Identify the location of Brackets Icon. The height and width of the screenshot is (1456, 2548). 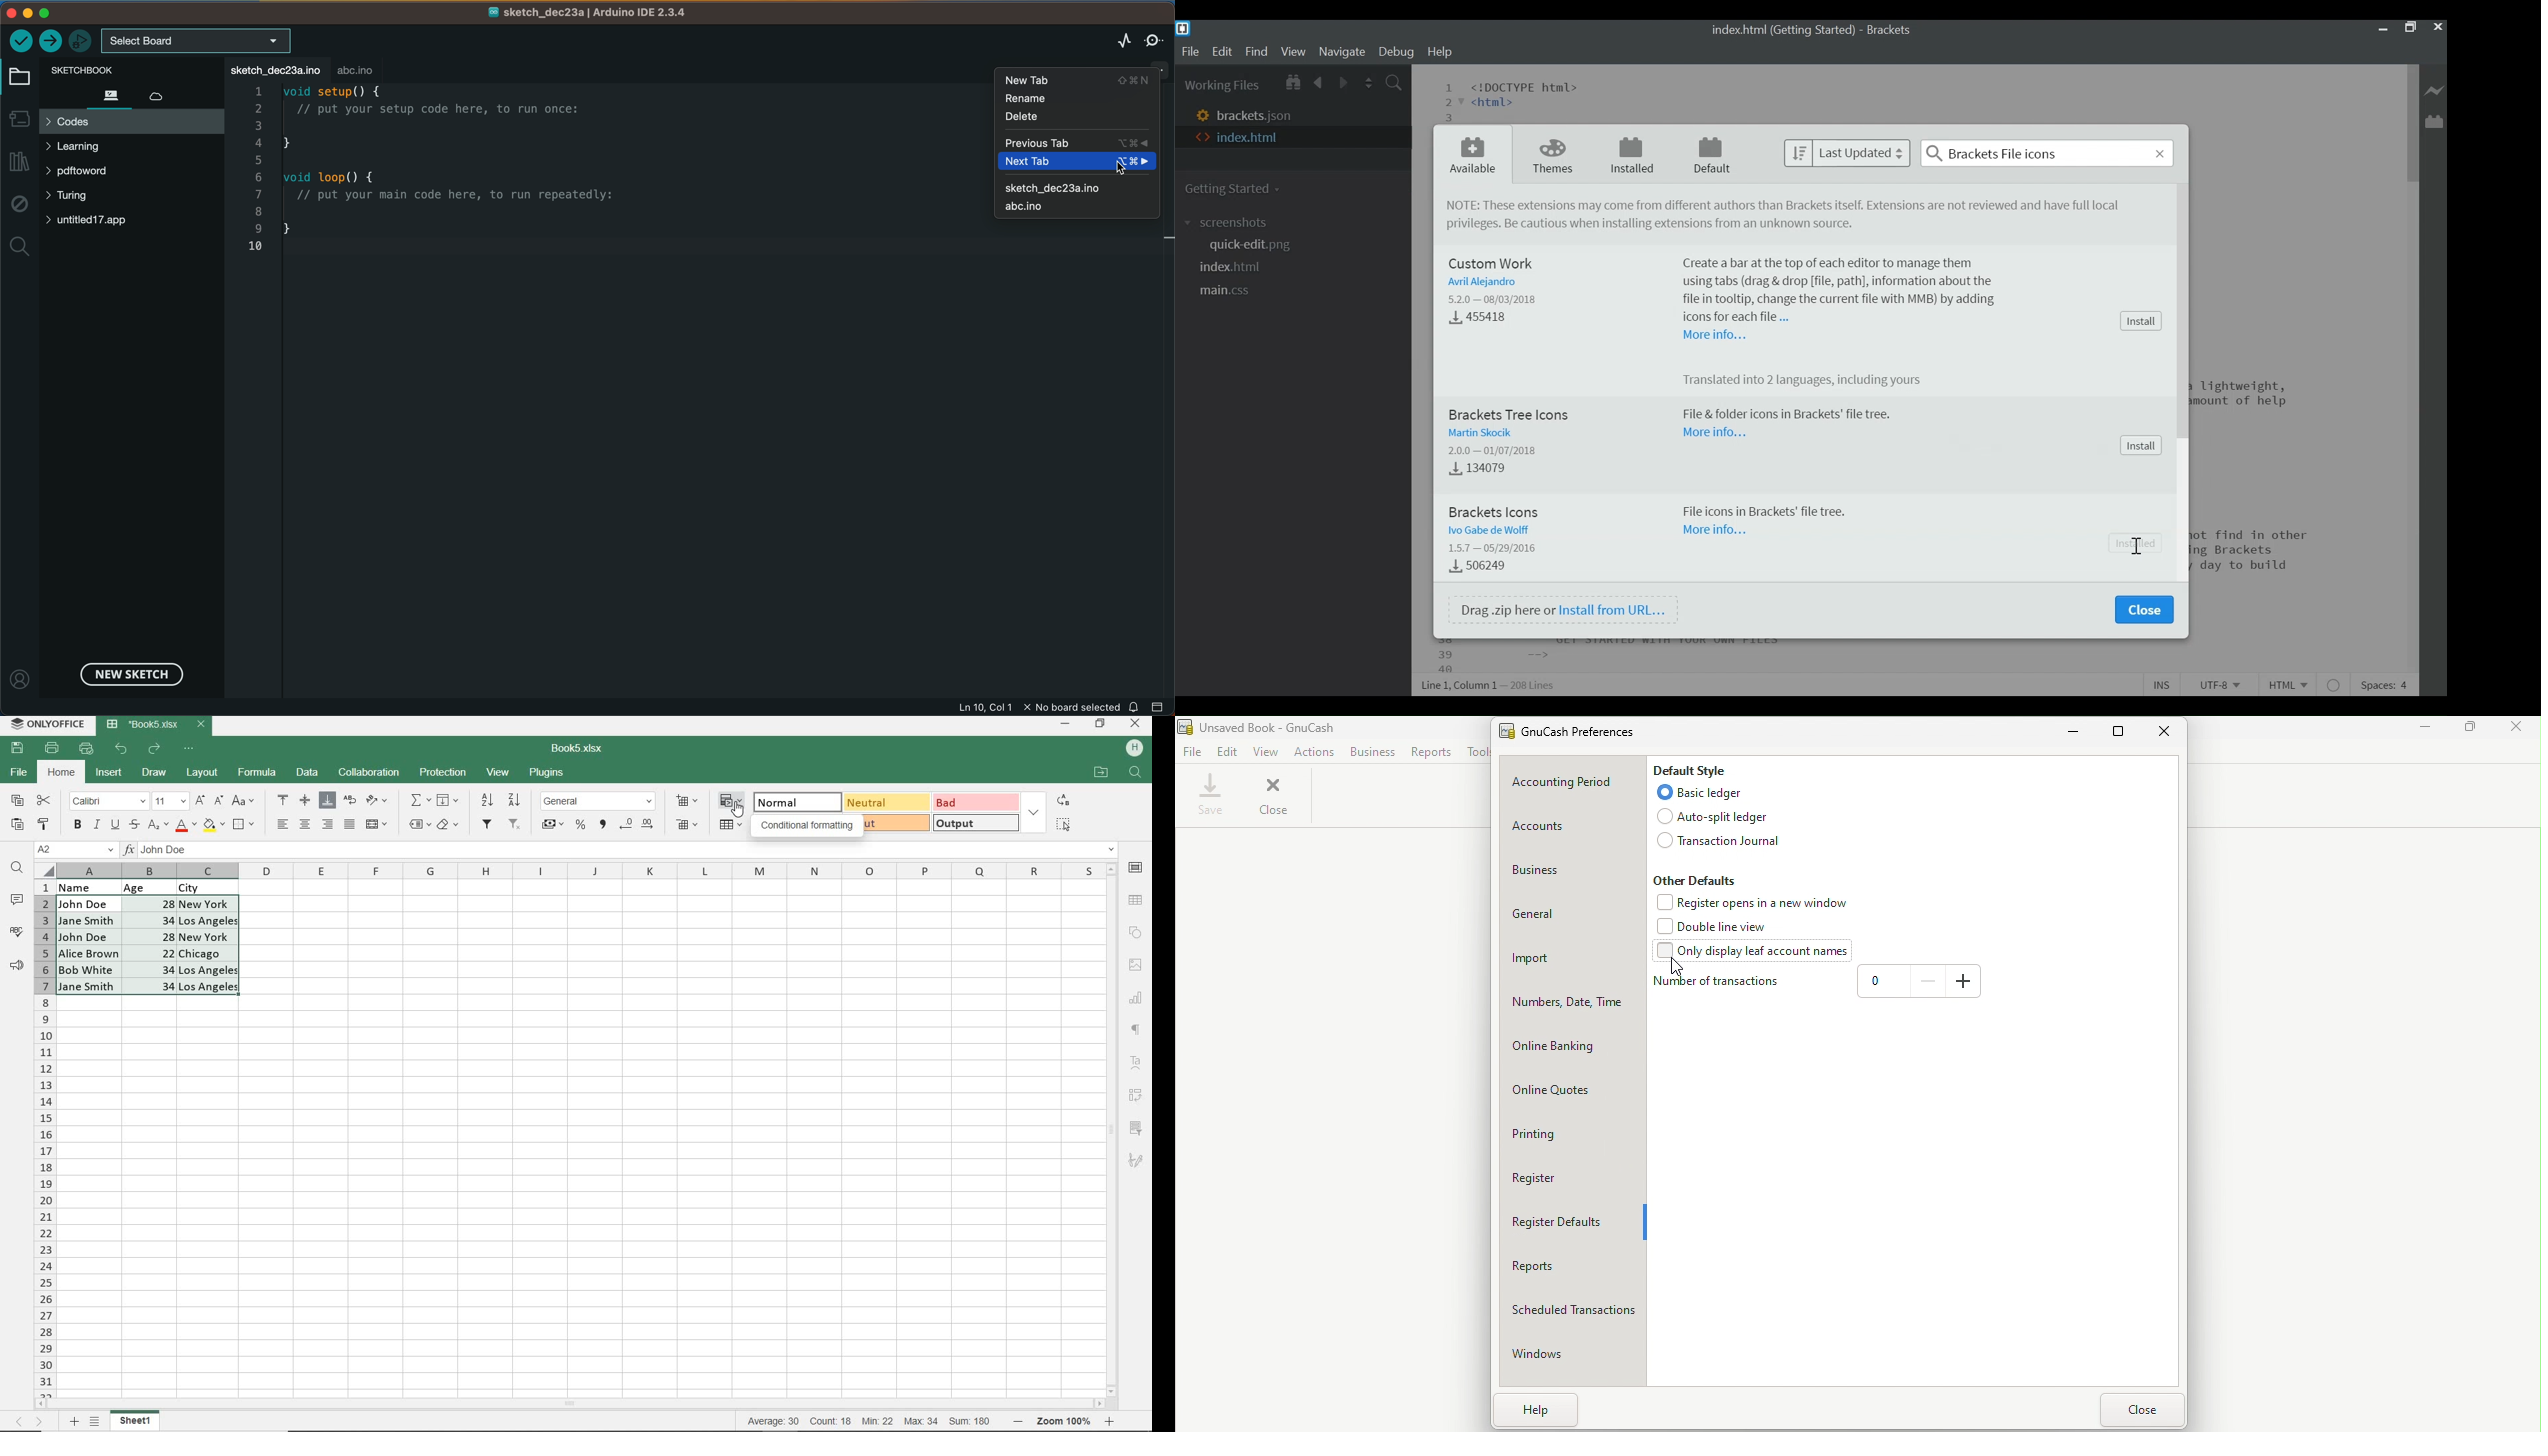
(1499, 510).